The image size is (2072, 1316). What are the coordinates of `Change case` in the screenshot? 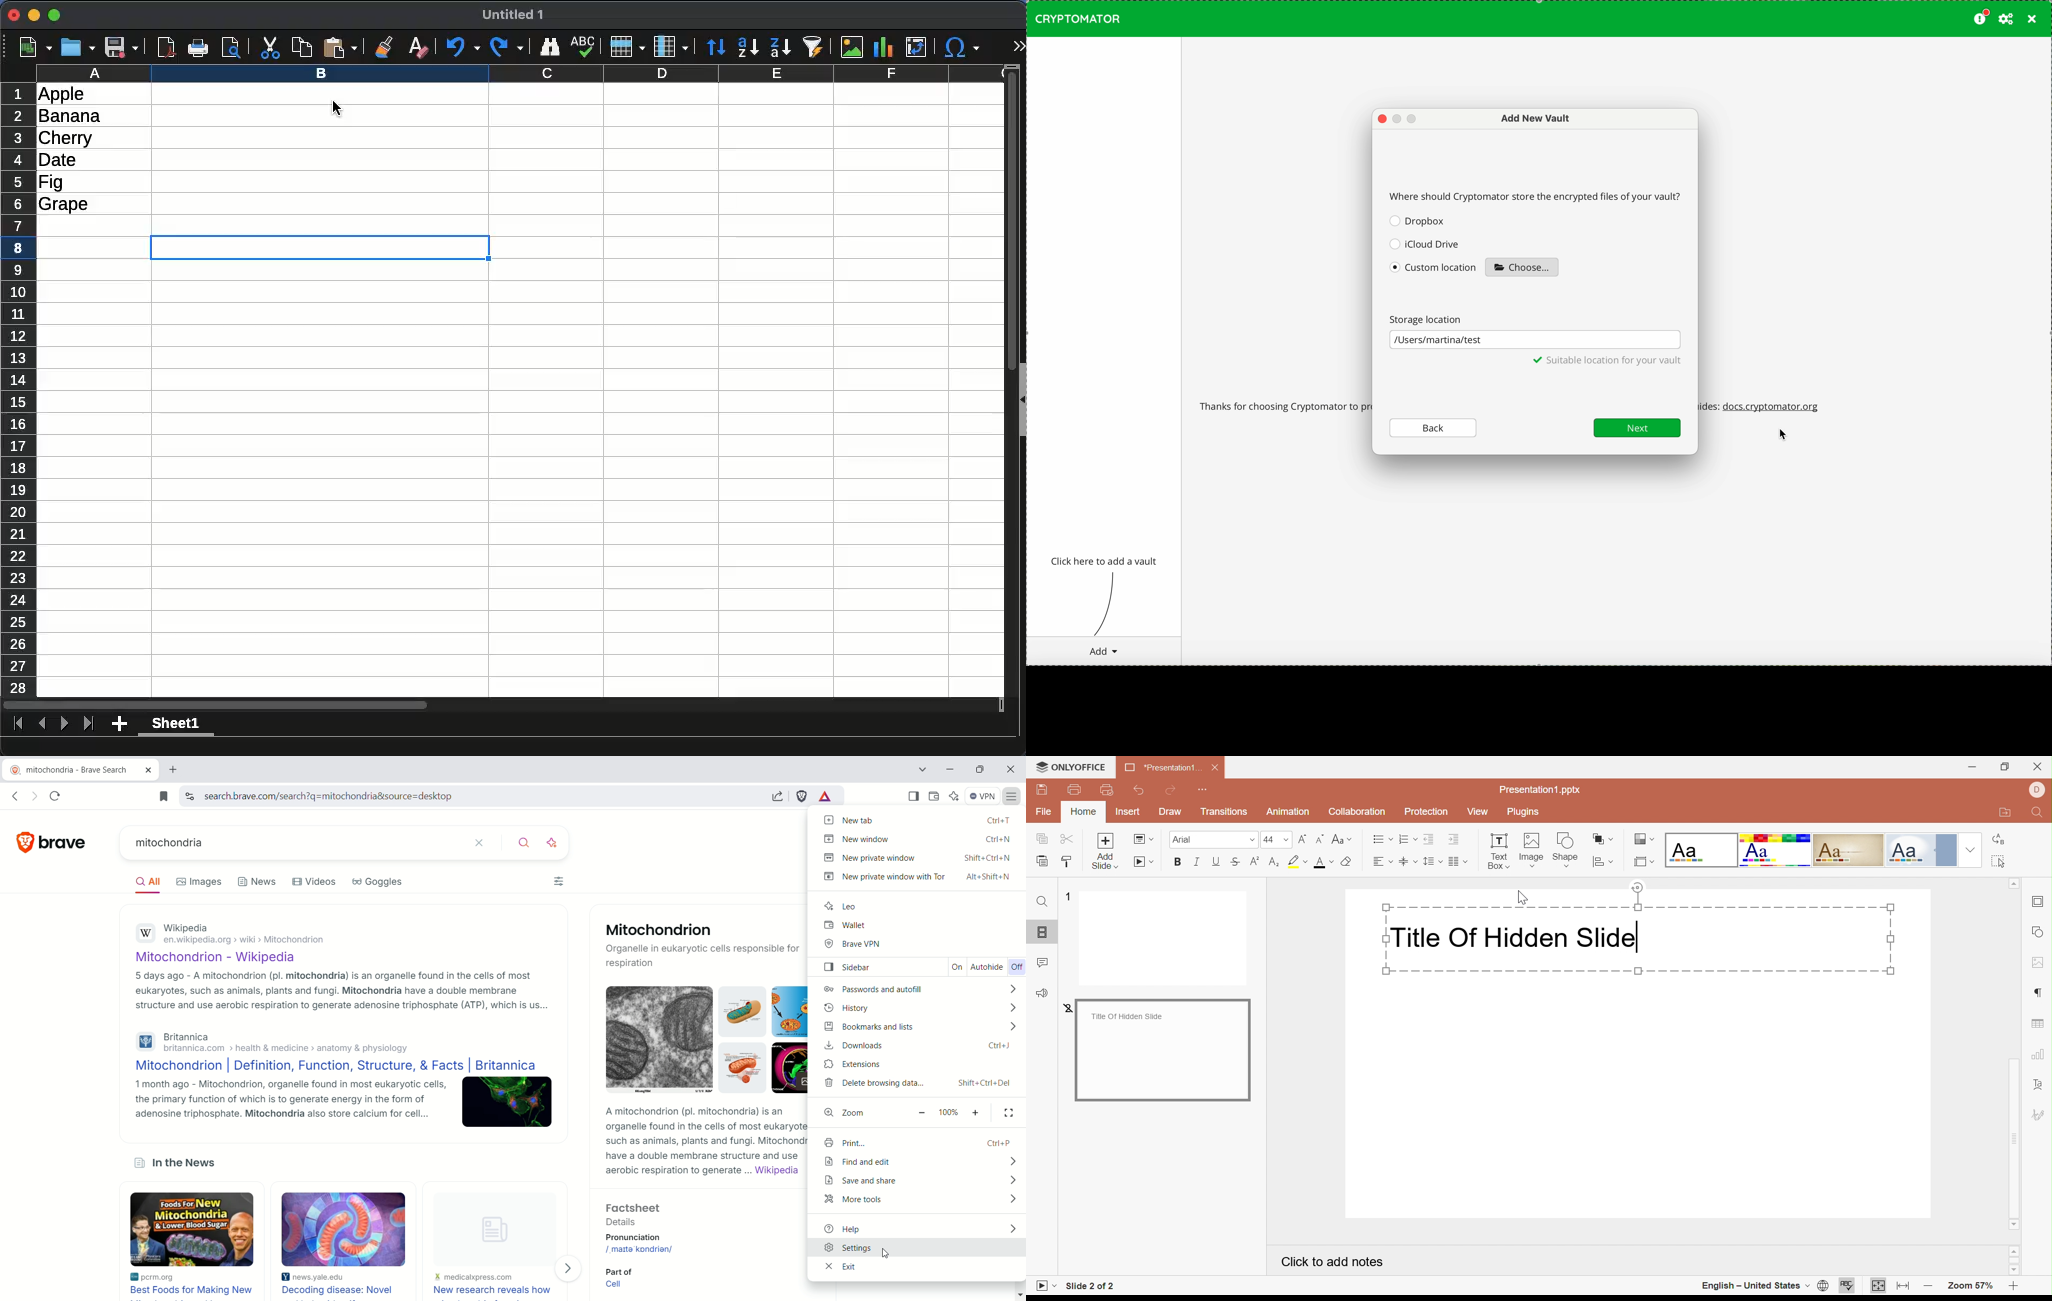 It's located at (1342, 839).